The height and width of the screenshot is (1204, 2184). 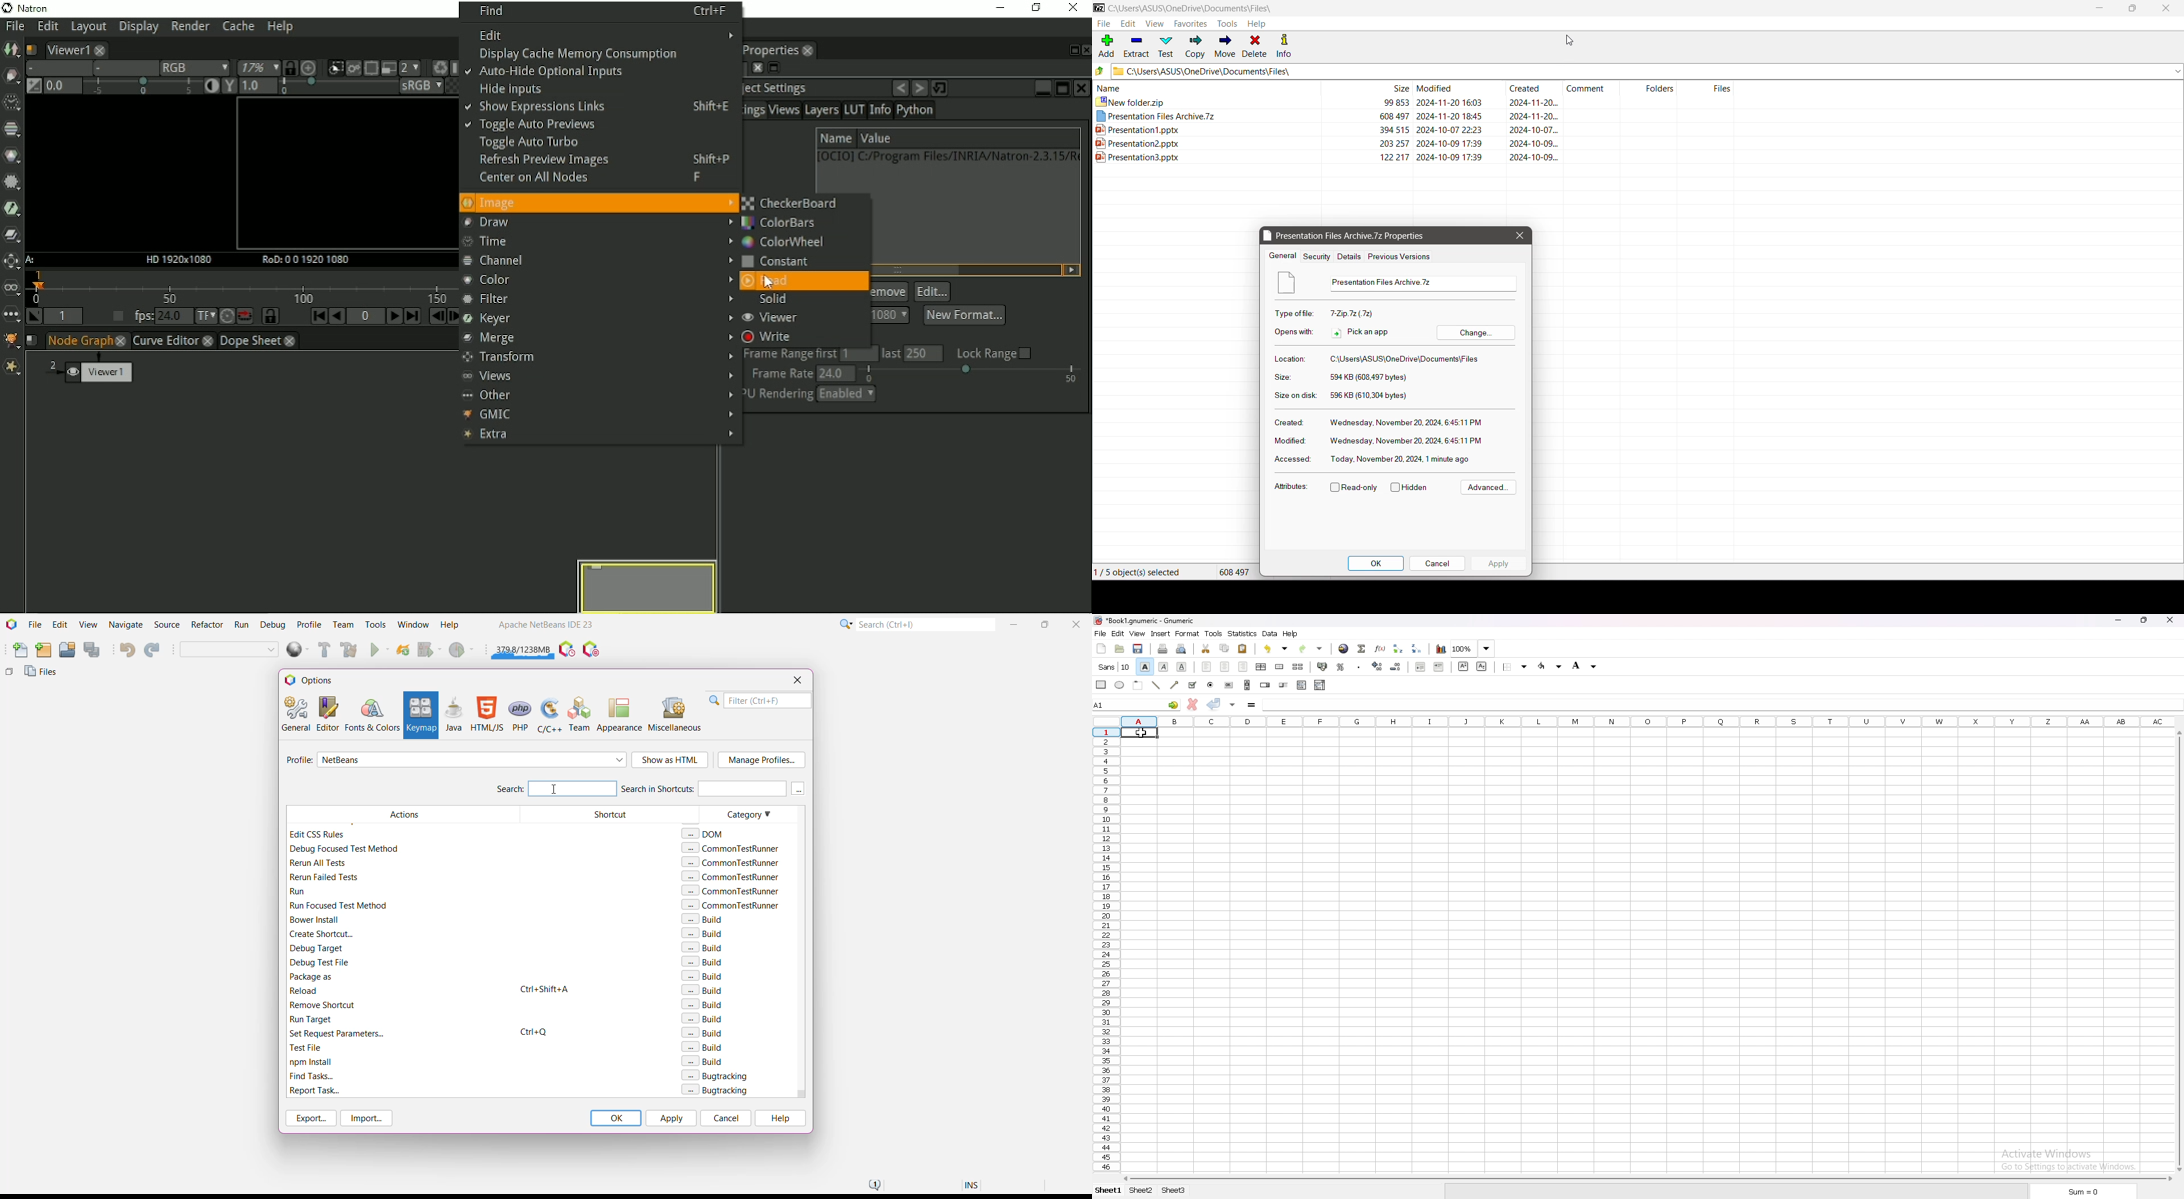 What do you see at coordinates (919, 88) in the screenshot?
I see `Redo` at bounding box center [919, 88].